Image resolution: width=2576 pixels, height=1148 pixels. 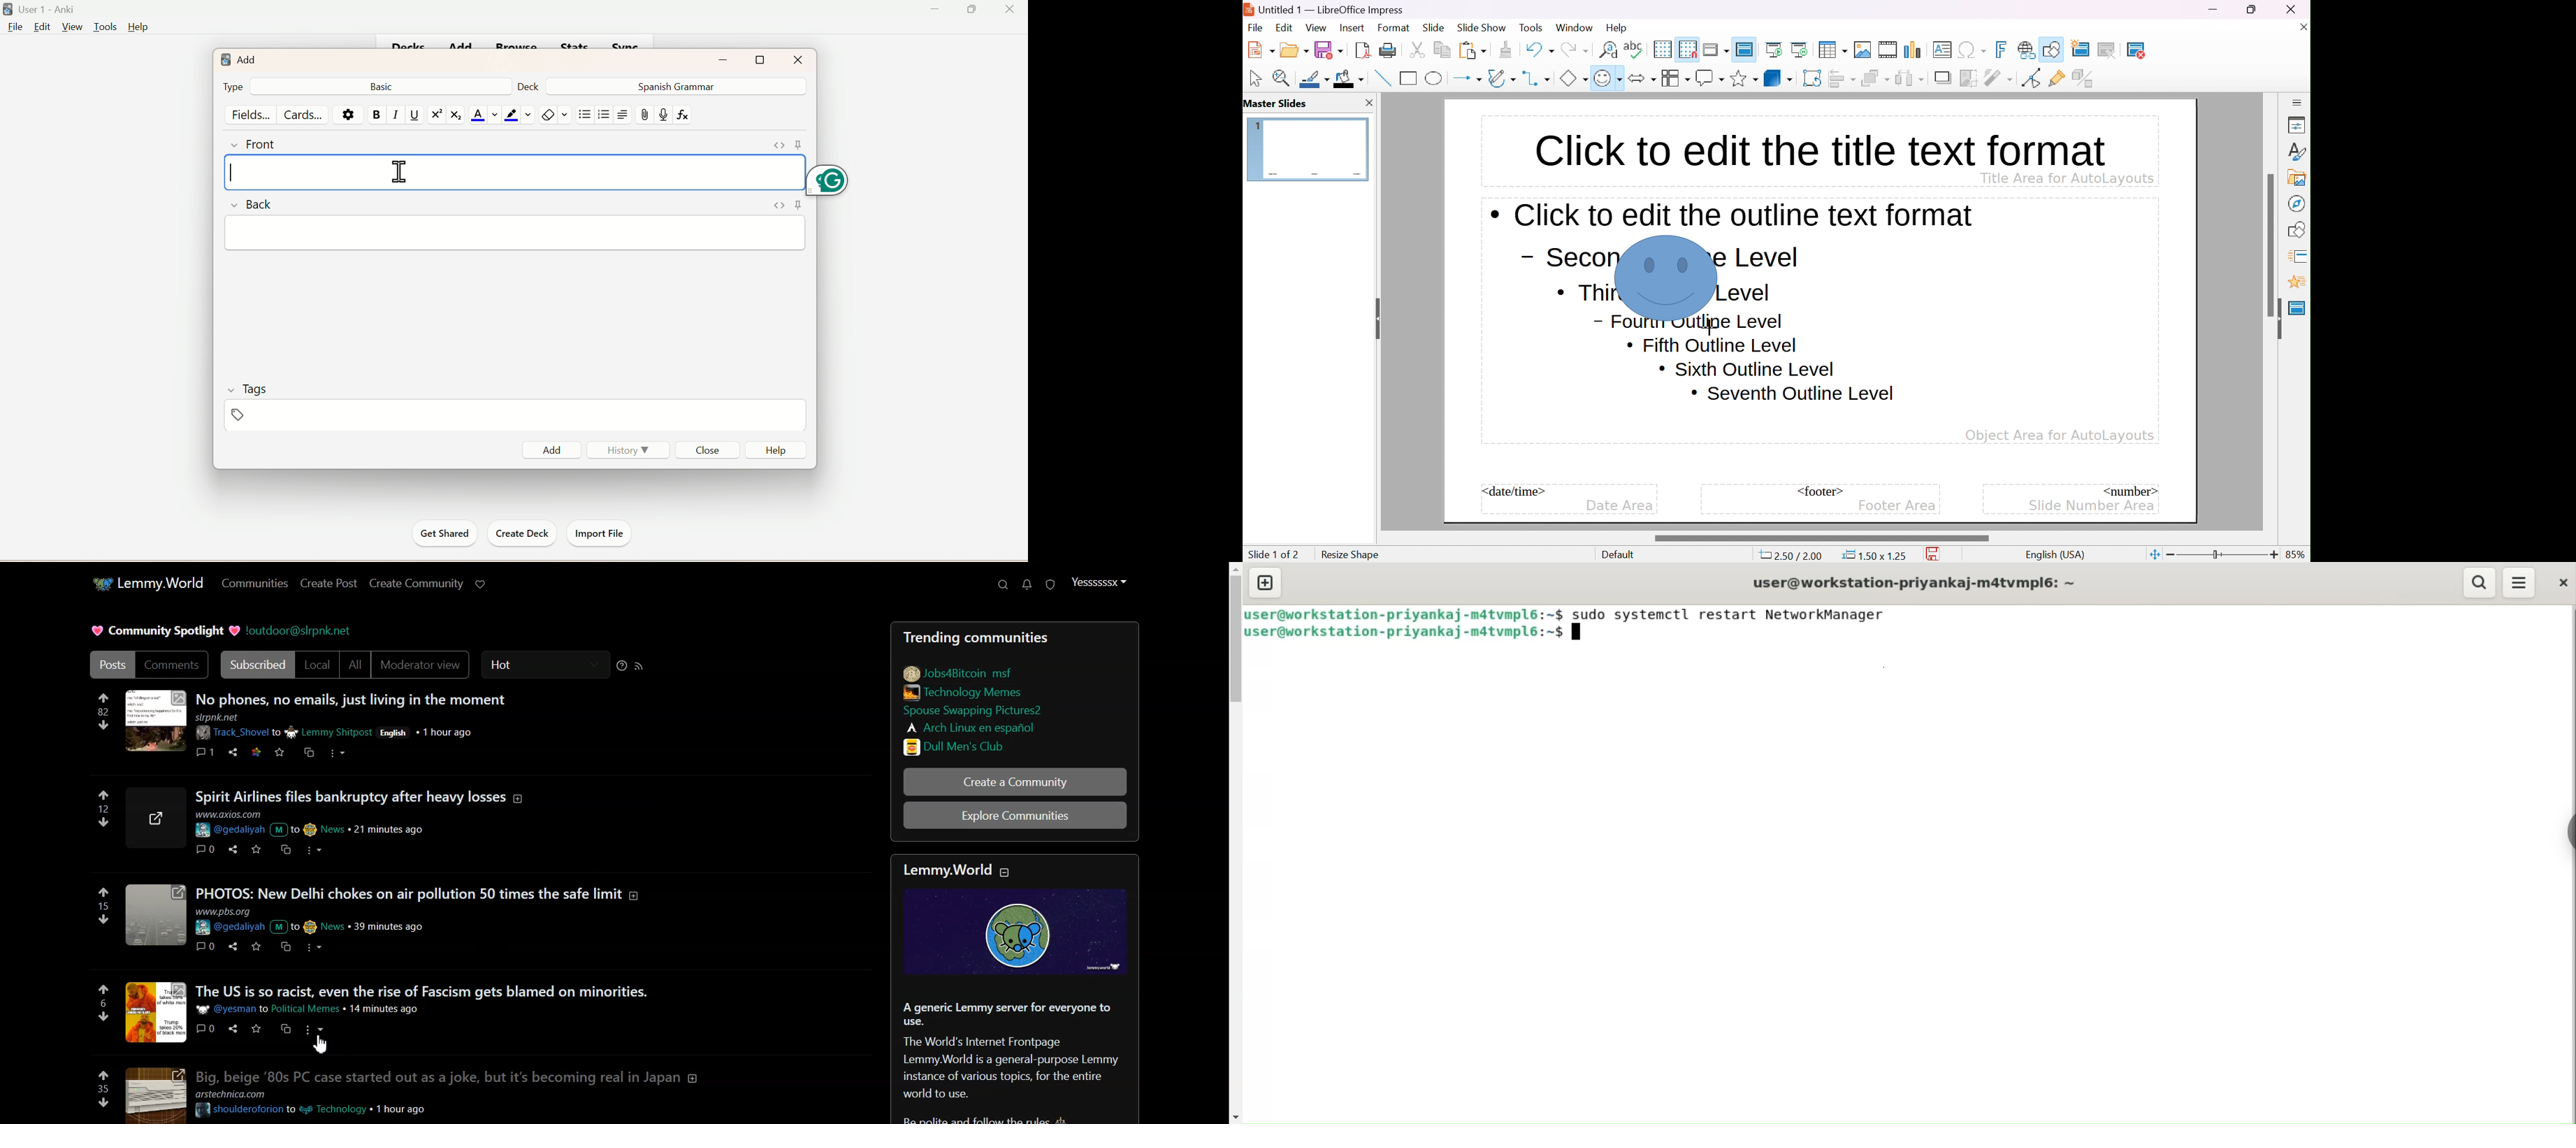 What do you see at coordinates (137, 27) in the screenshot?
I see `Help` at bounding box center [137, 27].